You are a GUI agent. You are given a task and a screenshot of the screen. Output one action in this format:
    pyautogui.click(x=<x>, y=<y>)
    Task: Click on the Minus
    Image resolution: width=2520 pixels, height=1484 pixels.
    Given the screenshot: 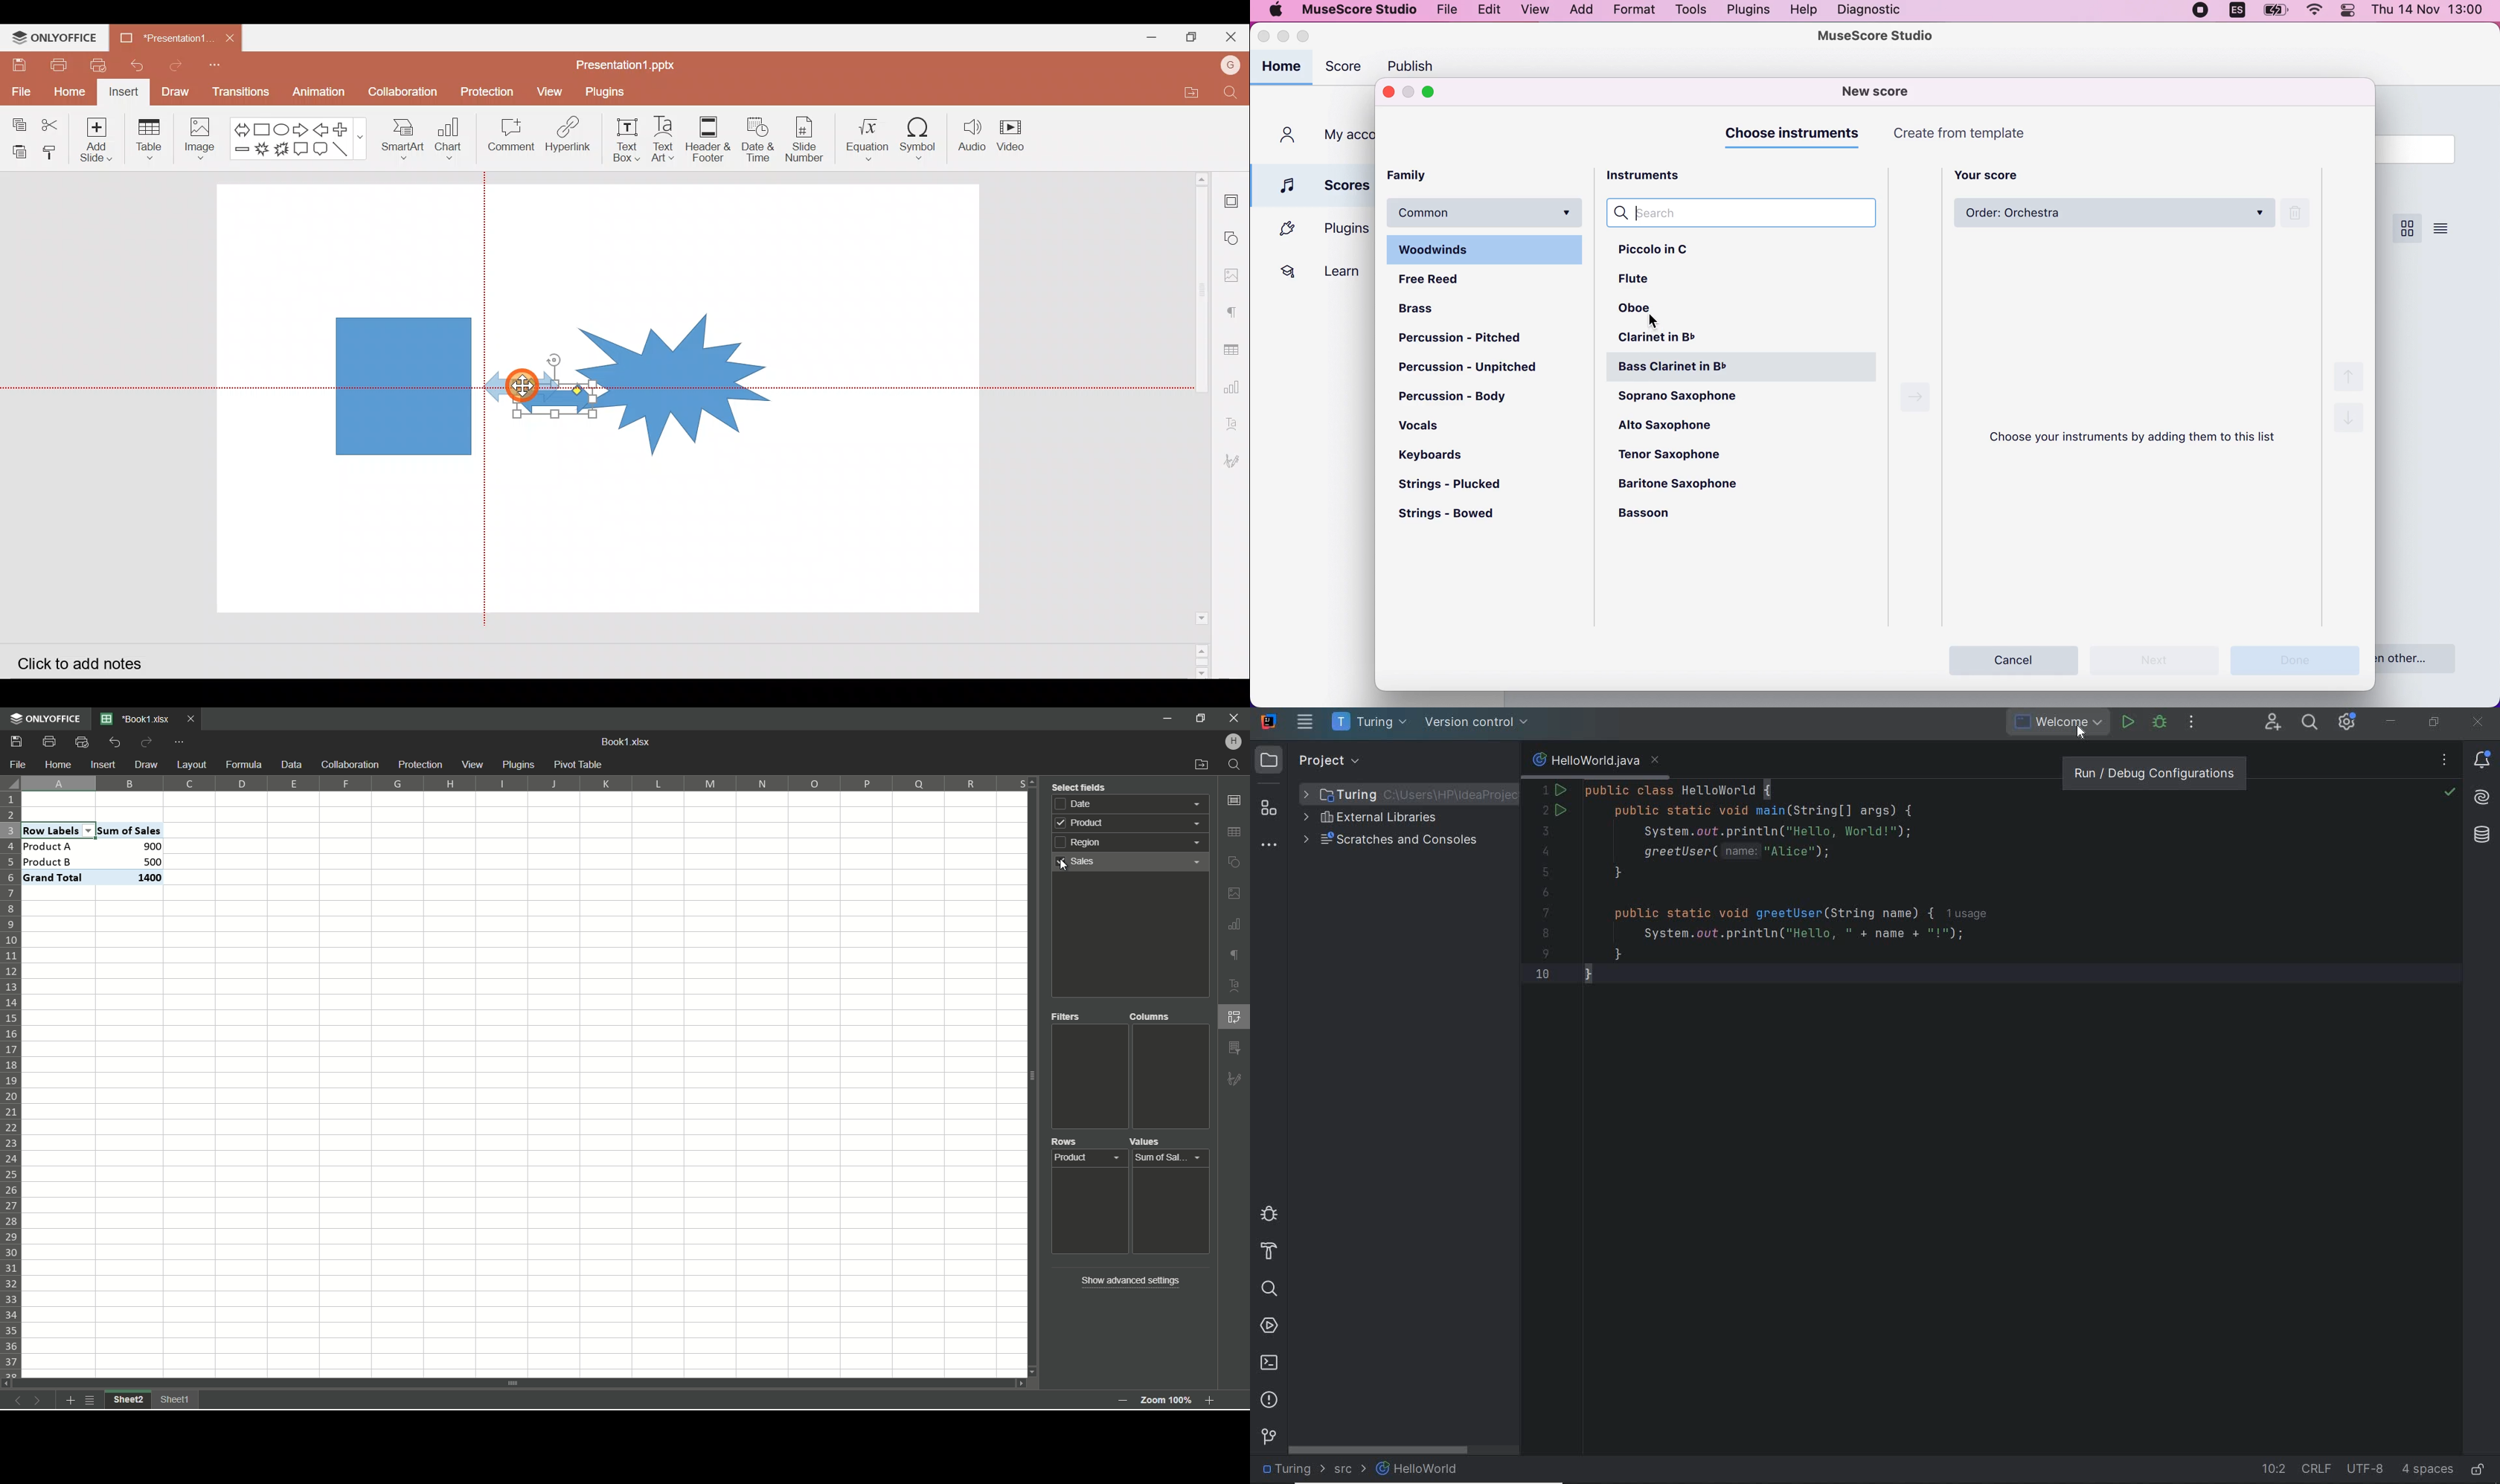 What is the action you would take?
    pyautogui.click(x=240, y=152)
    